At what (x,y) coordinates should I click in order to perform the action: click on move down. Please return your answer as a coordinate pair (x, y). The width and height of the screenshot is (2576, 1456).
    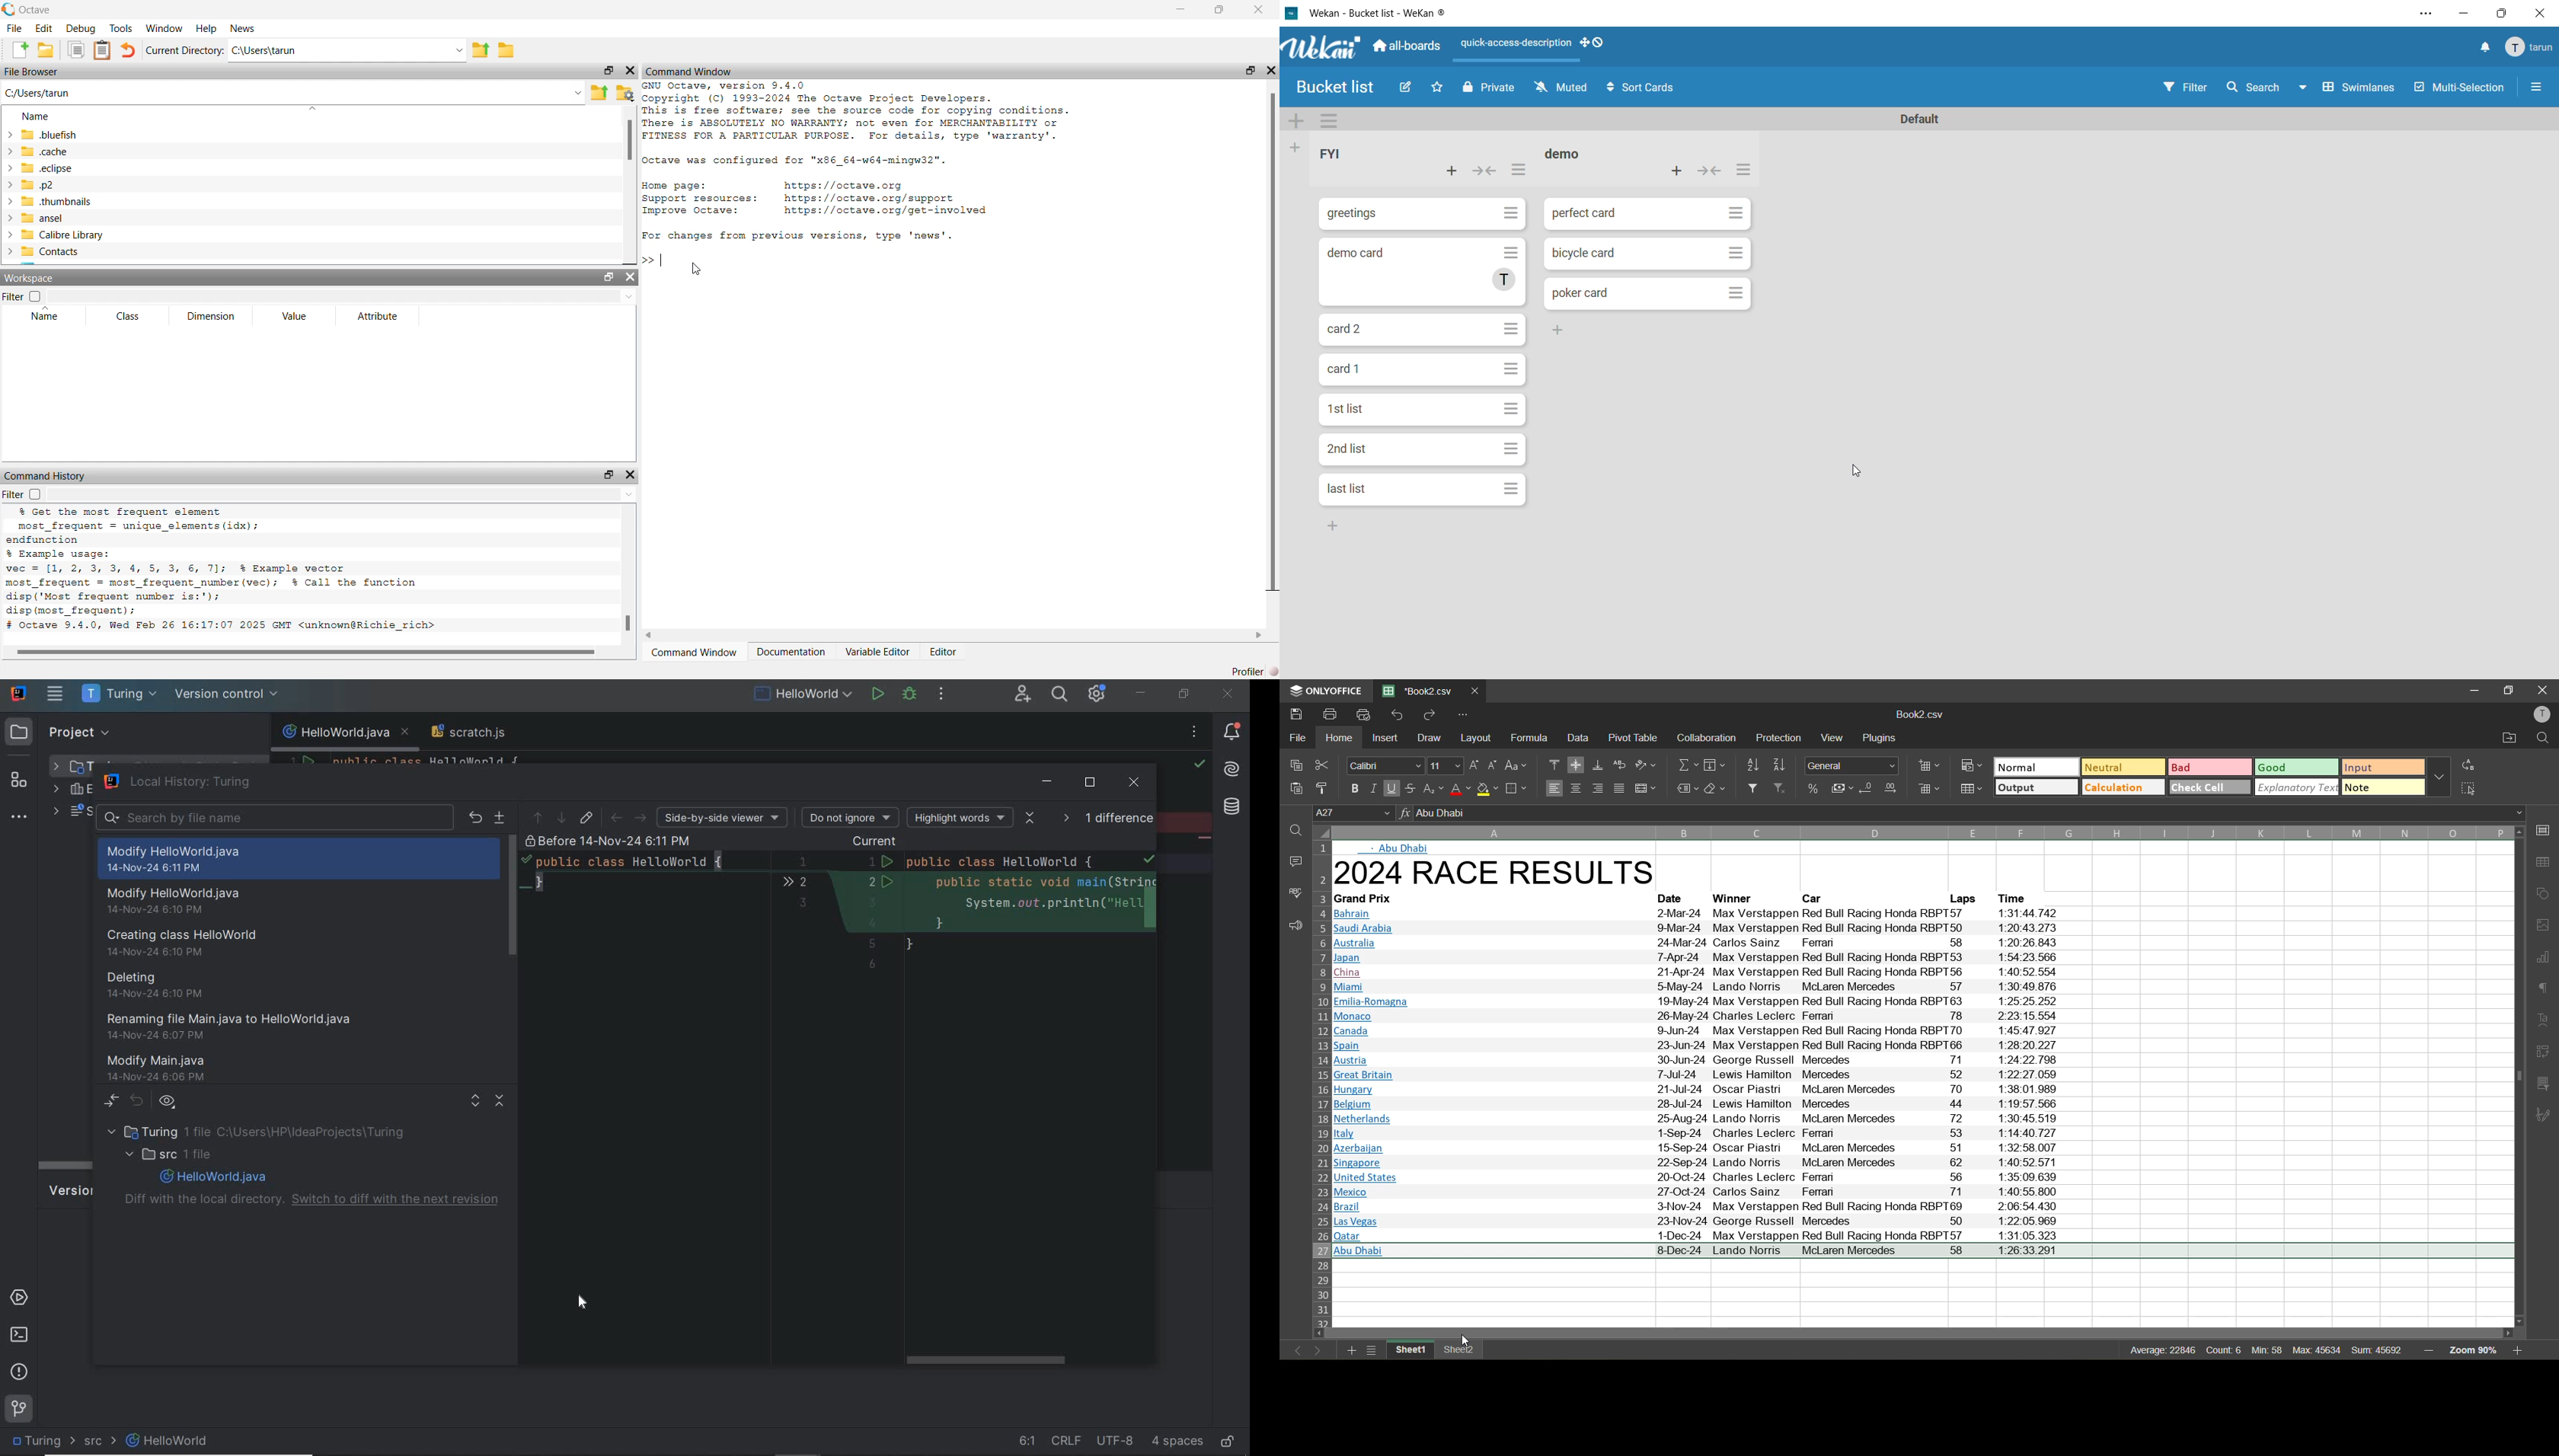
    Looking at the image, I should click on (2516, 1322).